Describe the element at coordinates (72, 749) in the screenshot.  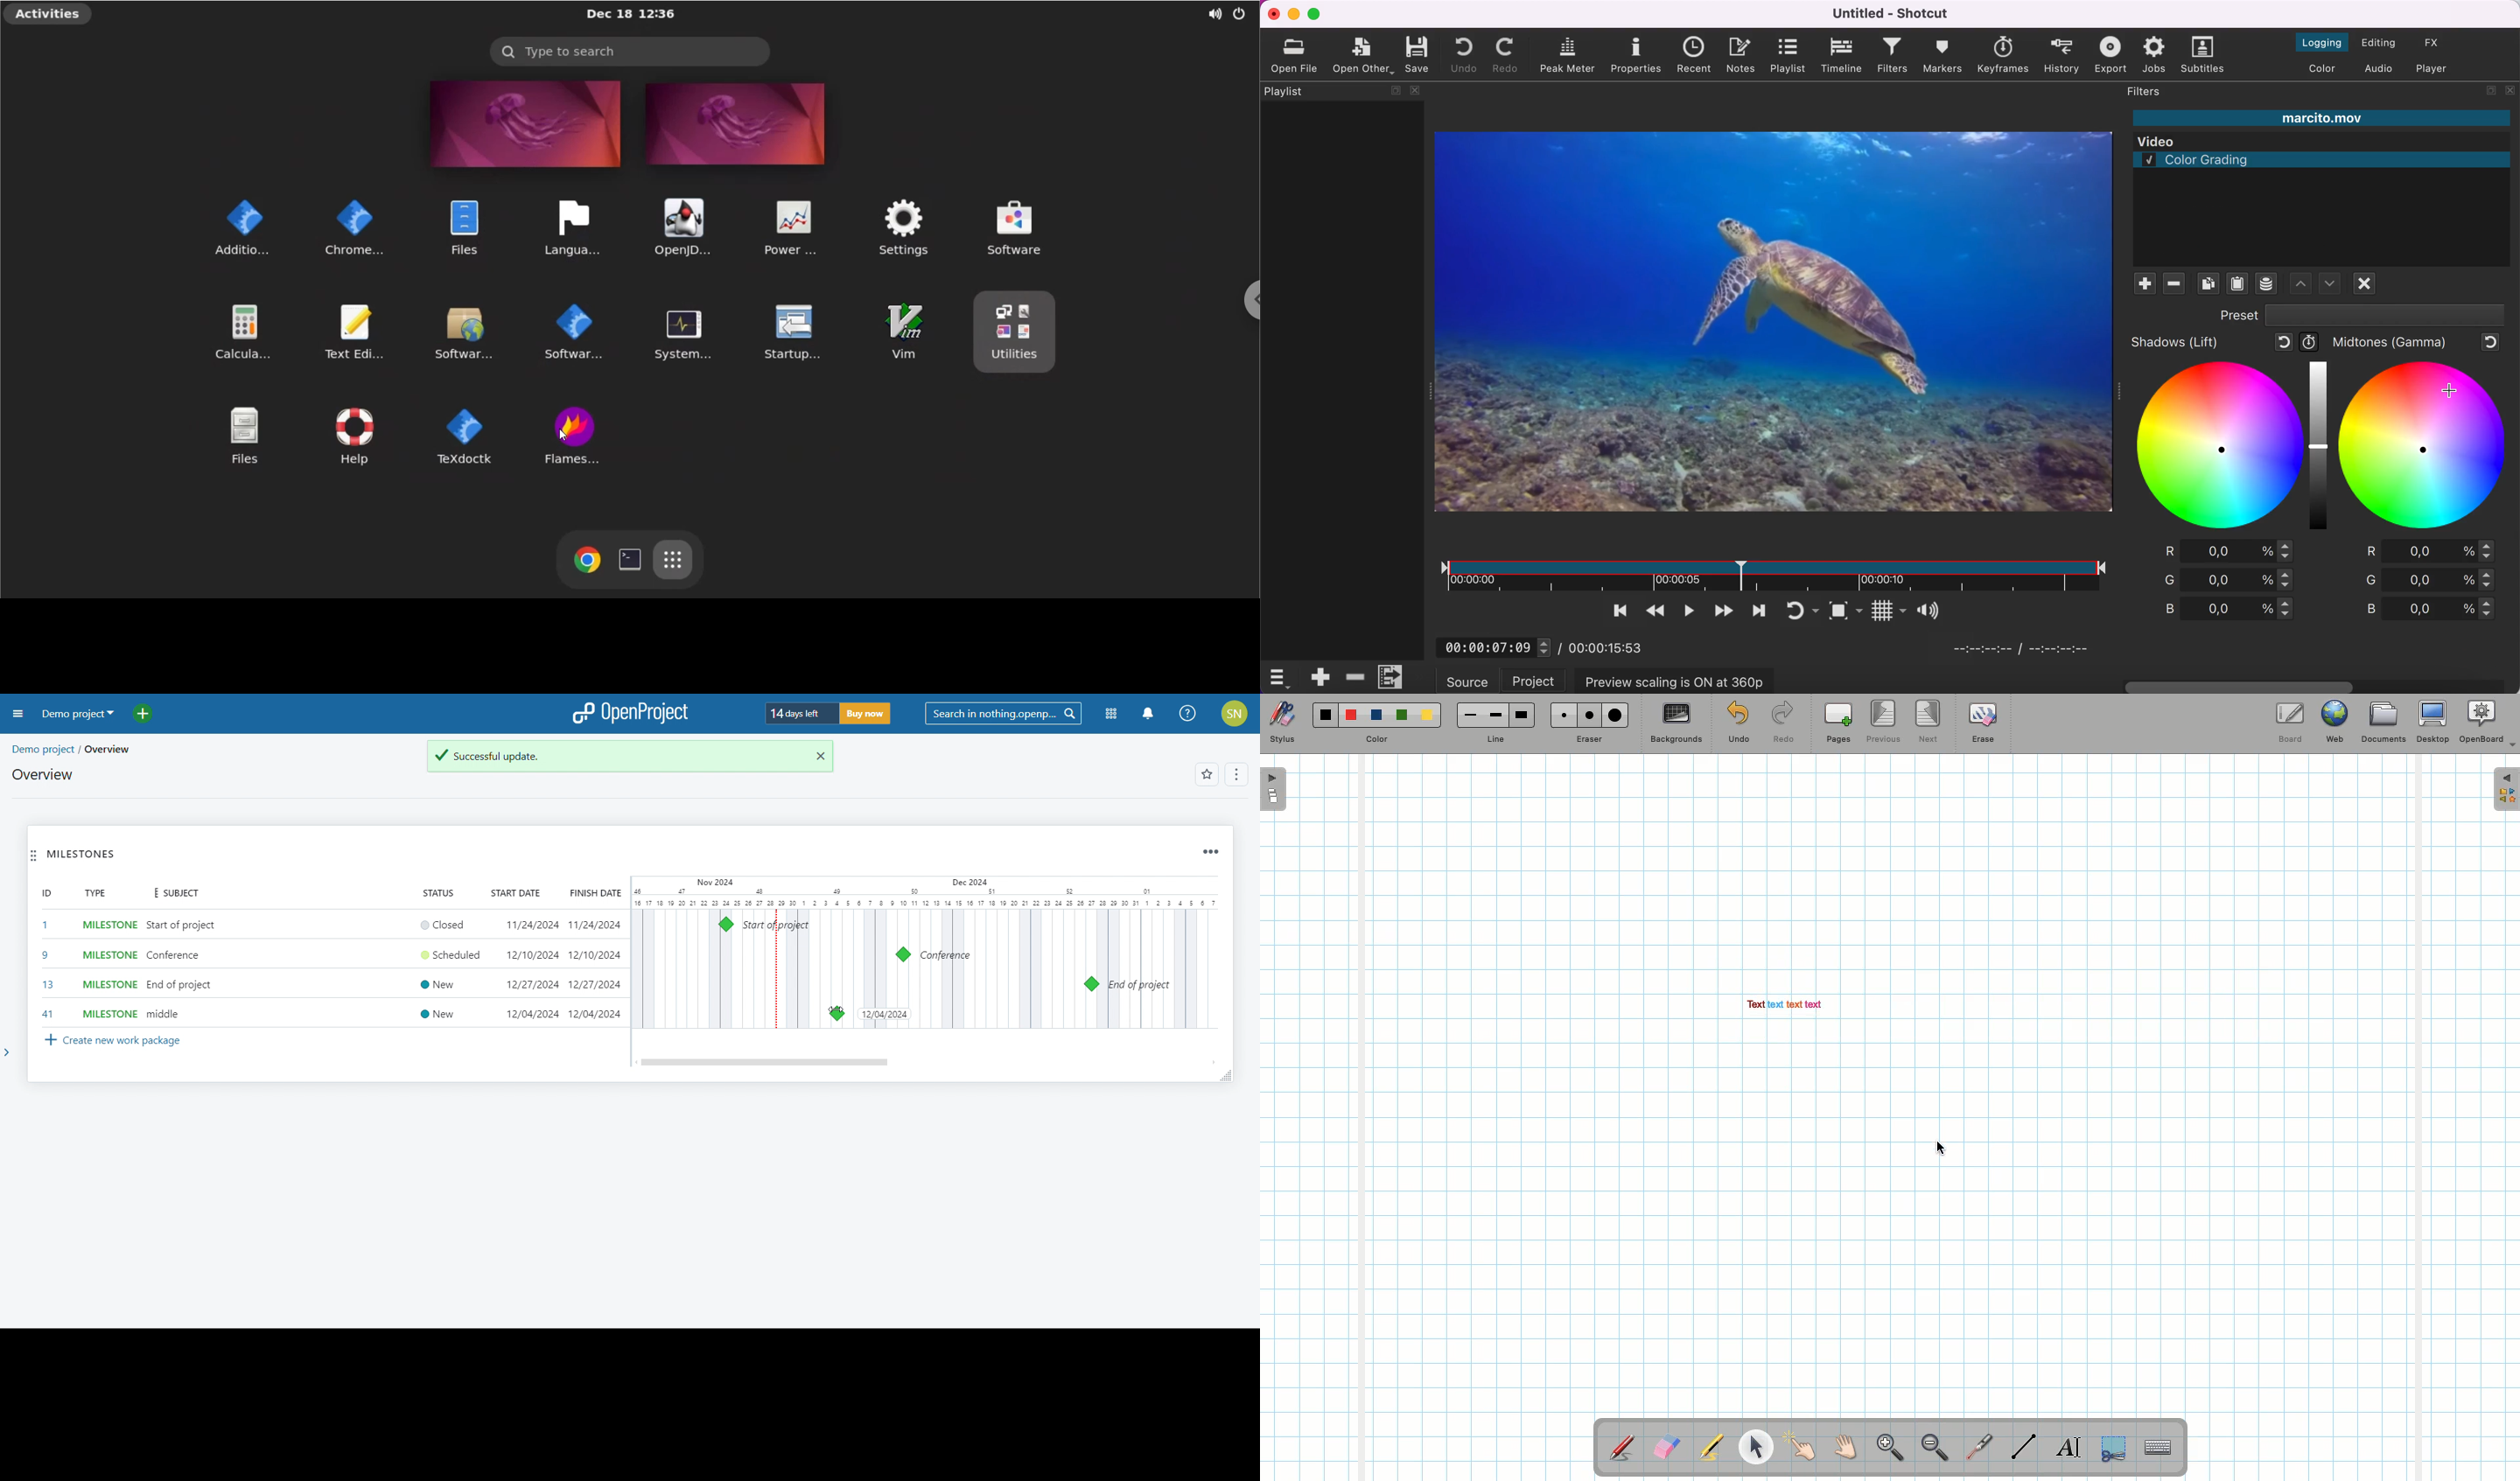
I see `demo project/overview` at that location.